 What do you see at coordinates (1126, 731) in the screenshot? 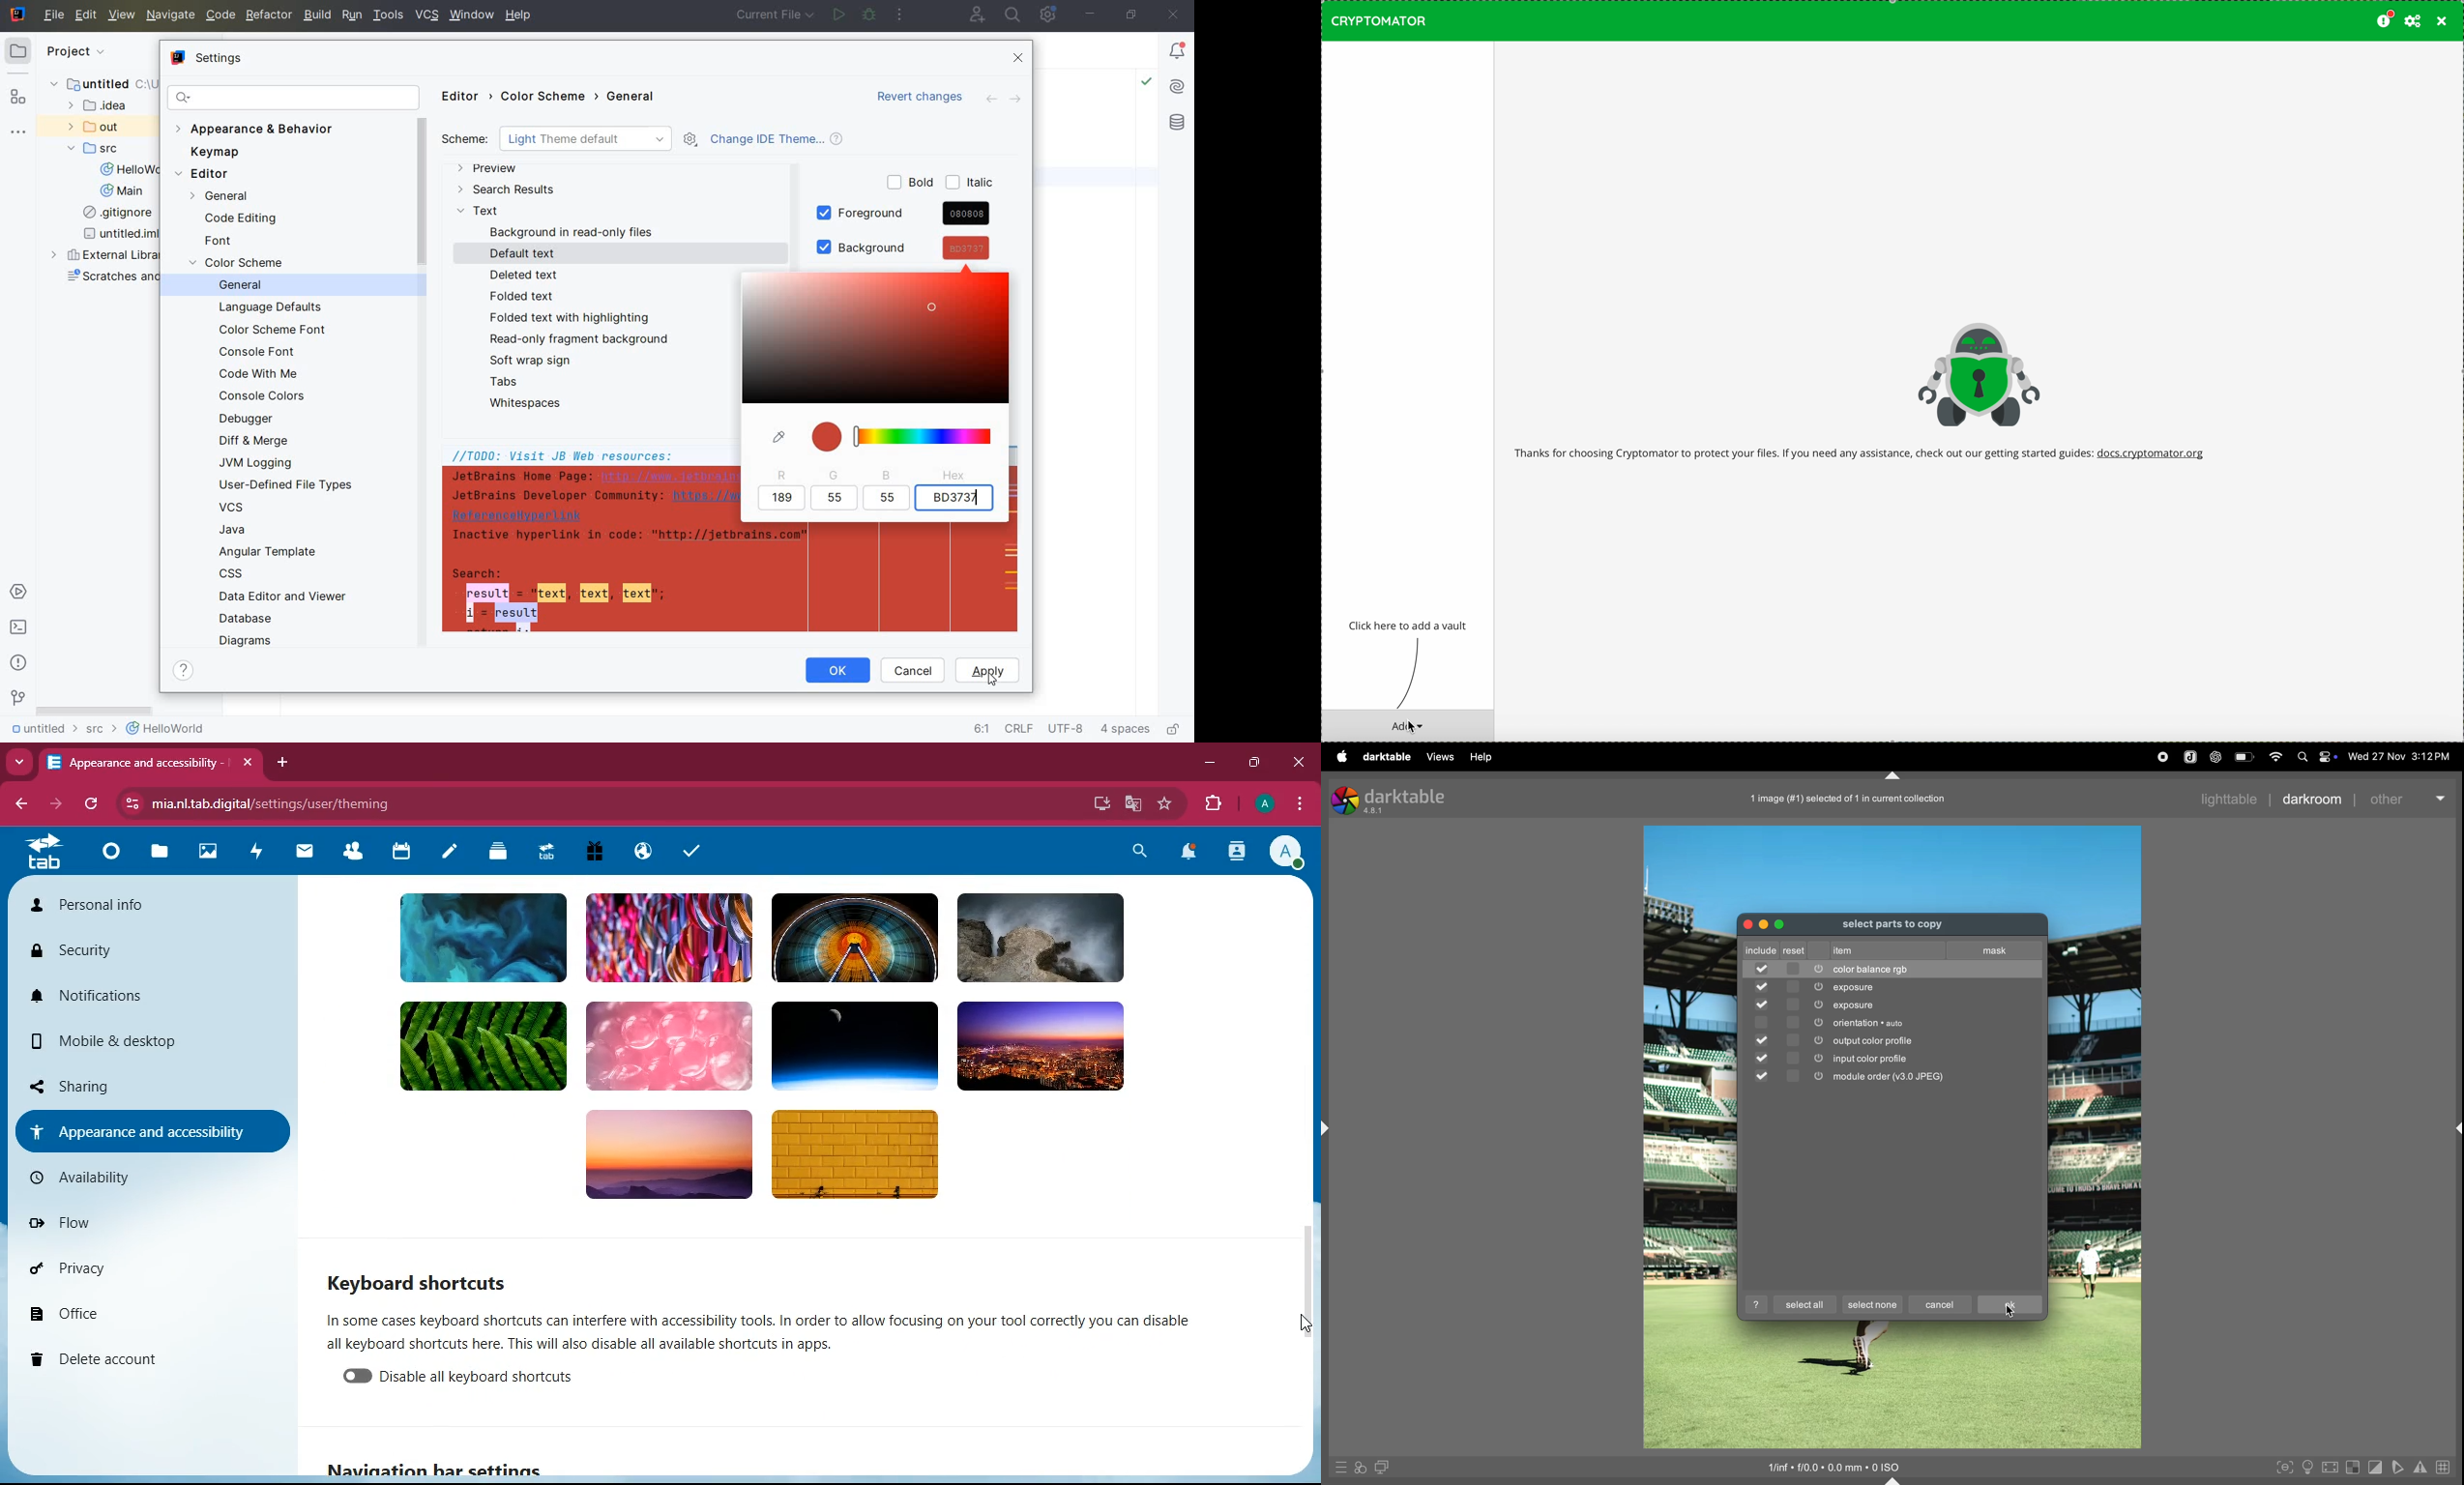
I see `indent` at bounding box center [1126, 731].